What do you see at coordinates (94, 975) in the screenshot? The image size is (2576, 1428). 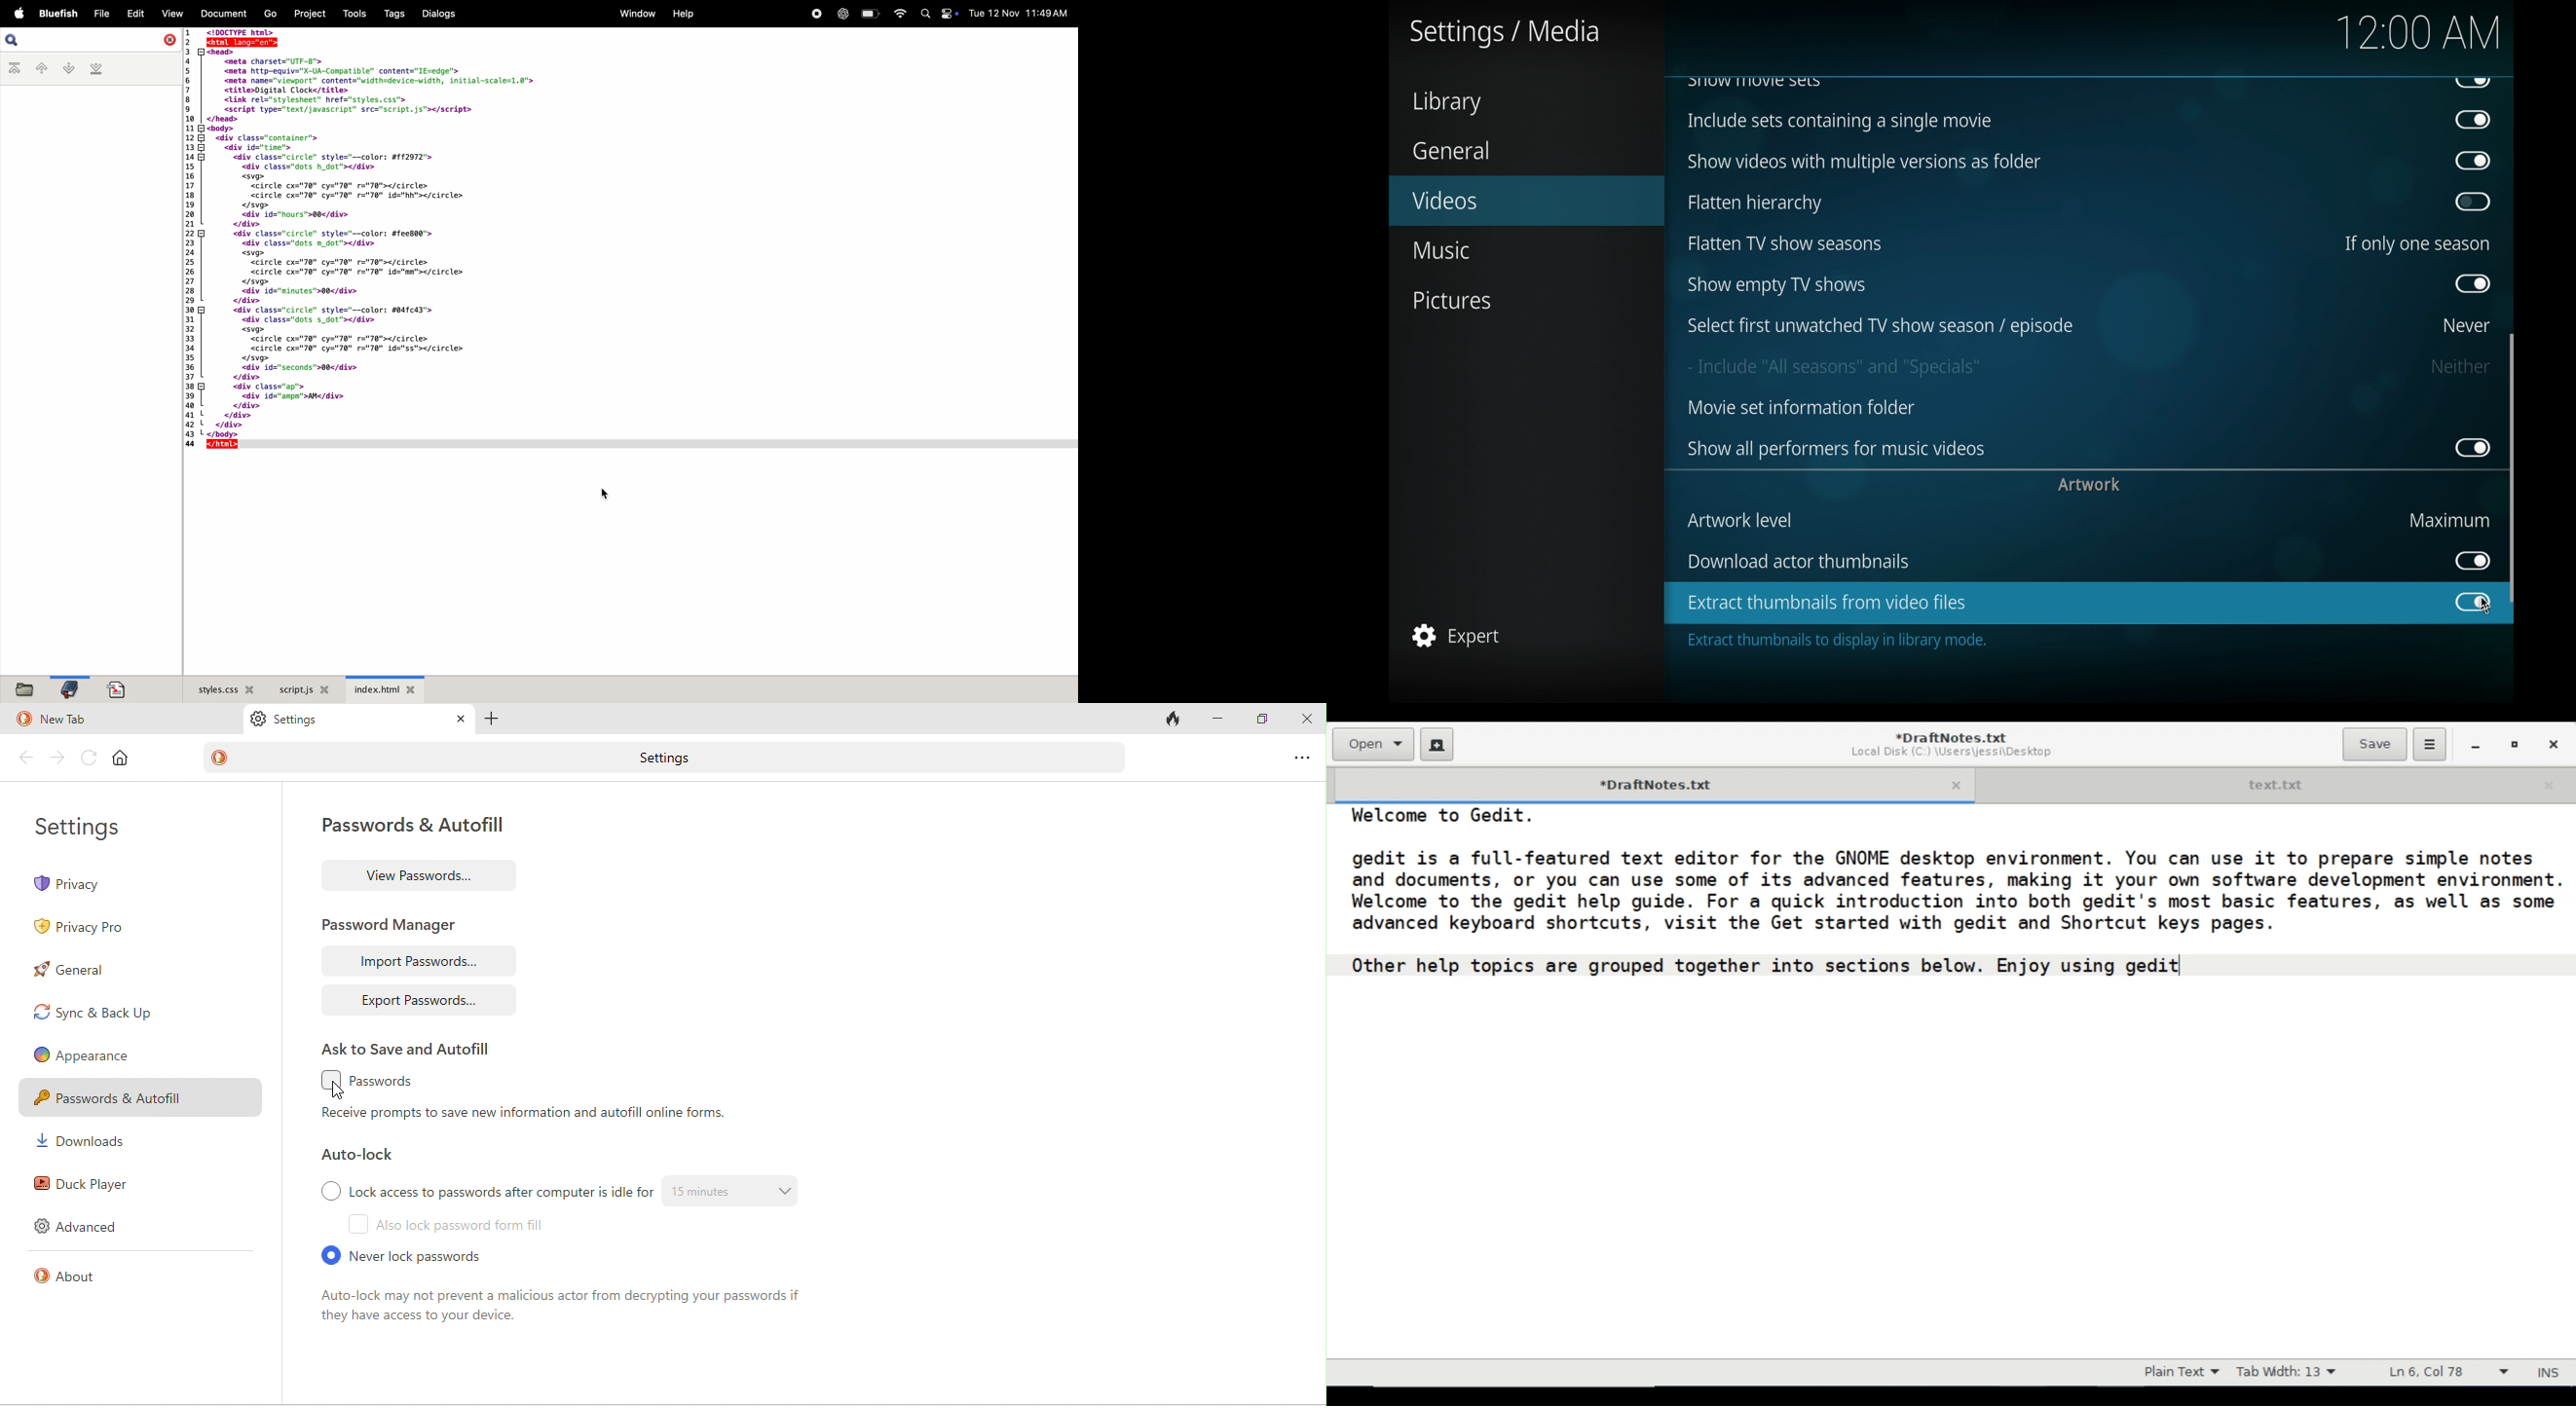 I see `general` at bounding box center [94, 975].